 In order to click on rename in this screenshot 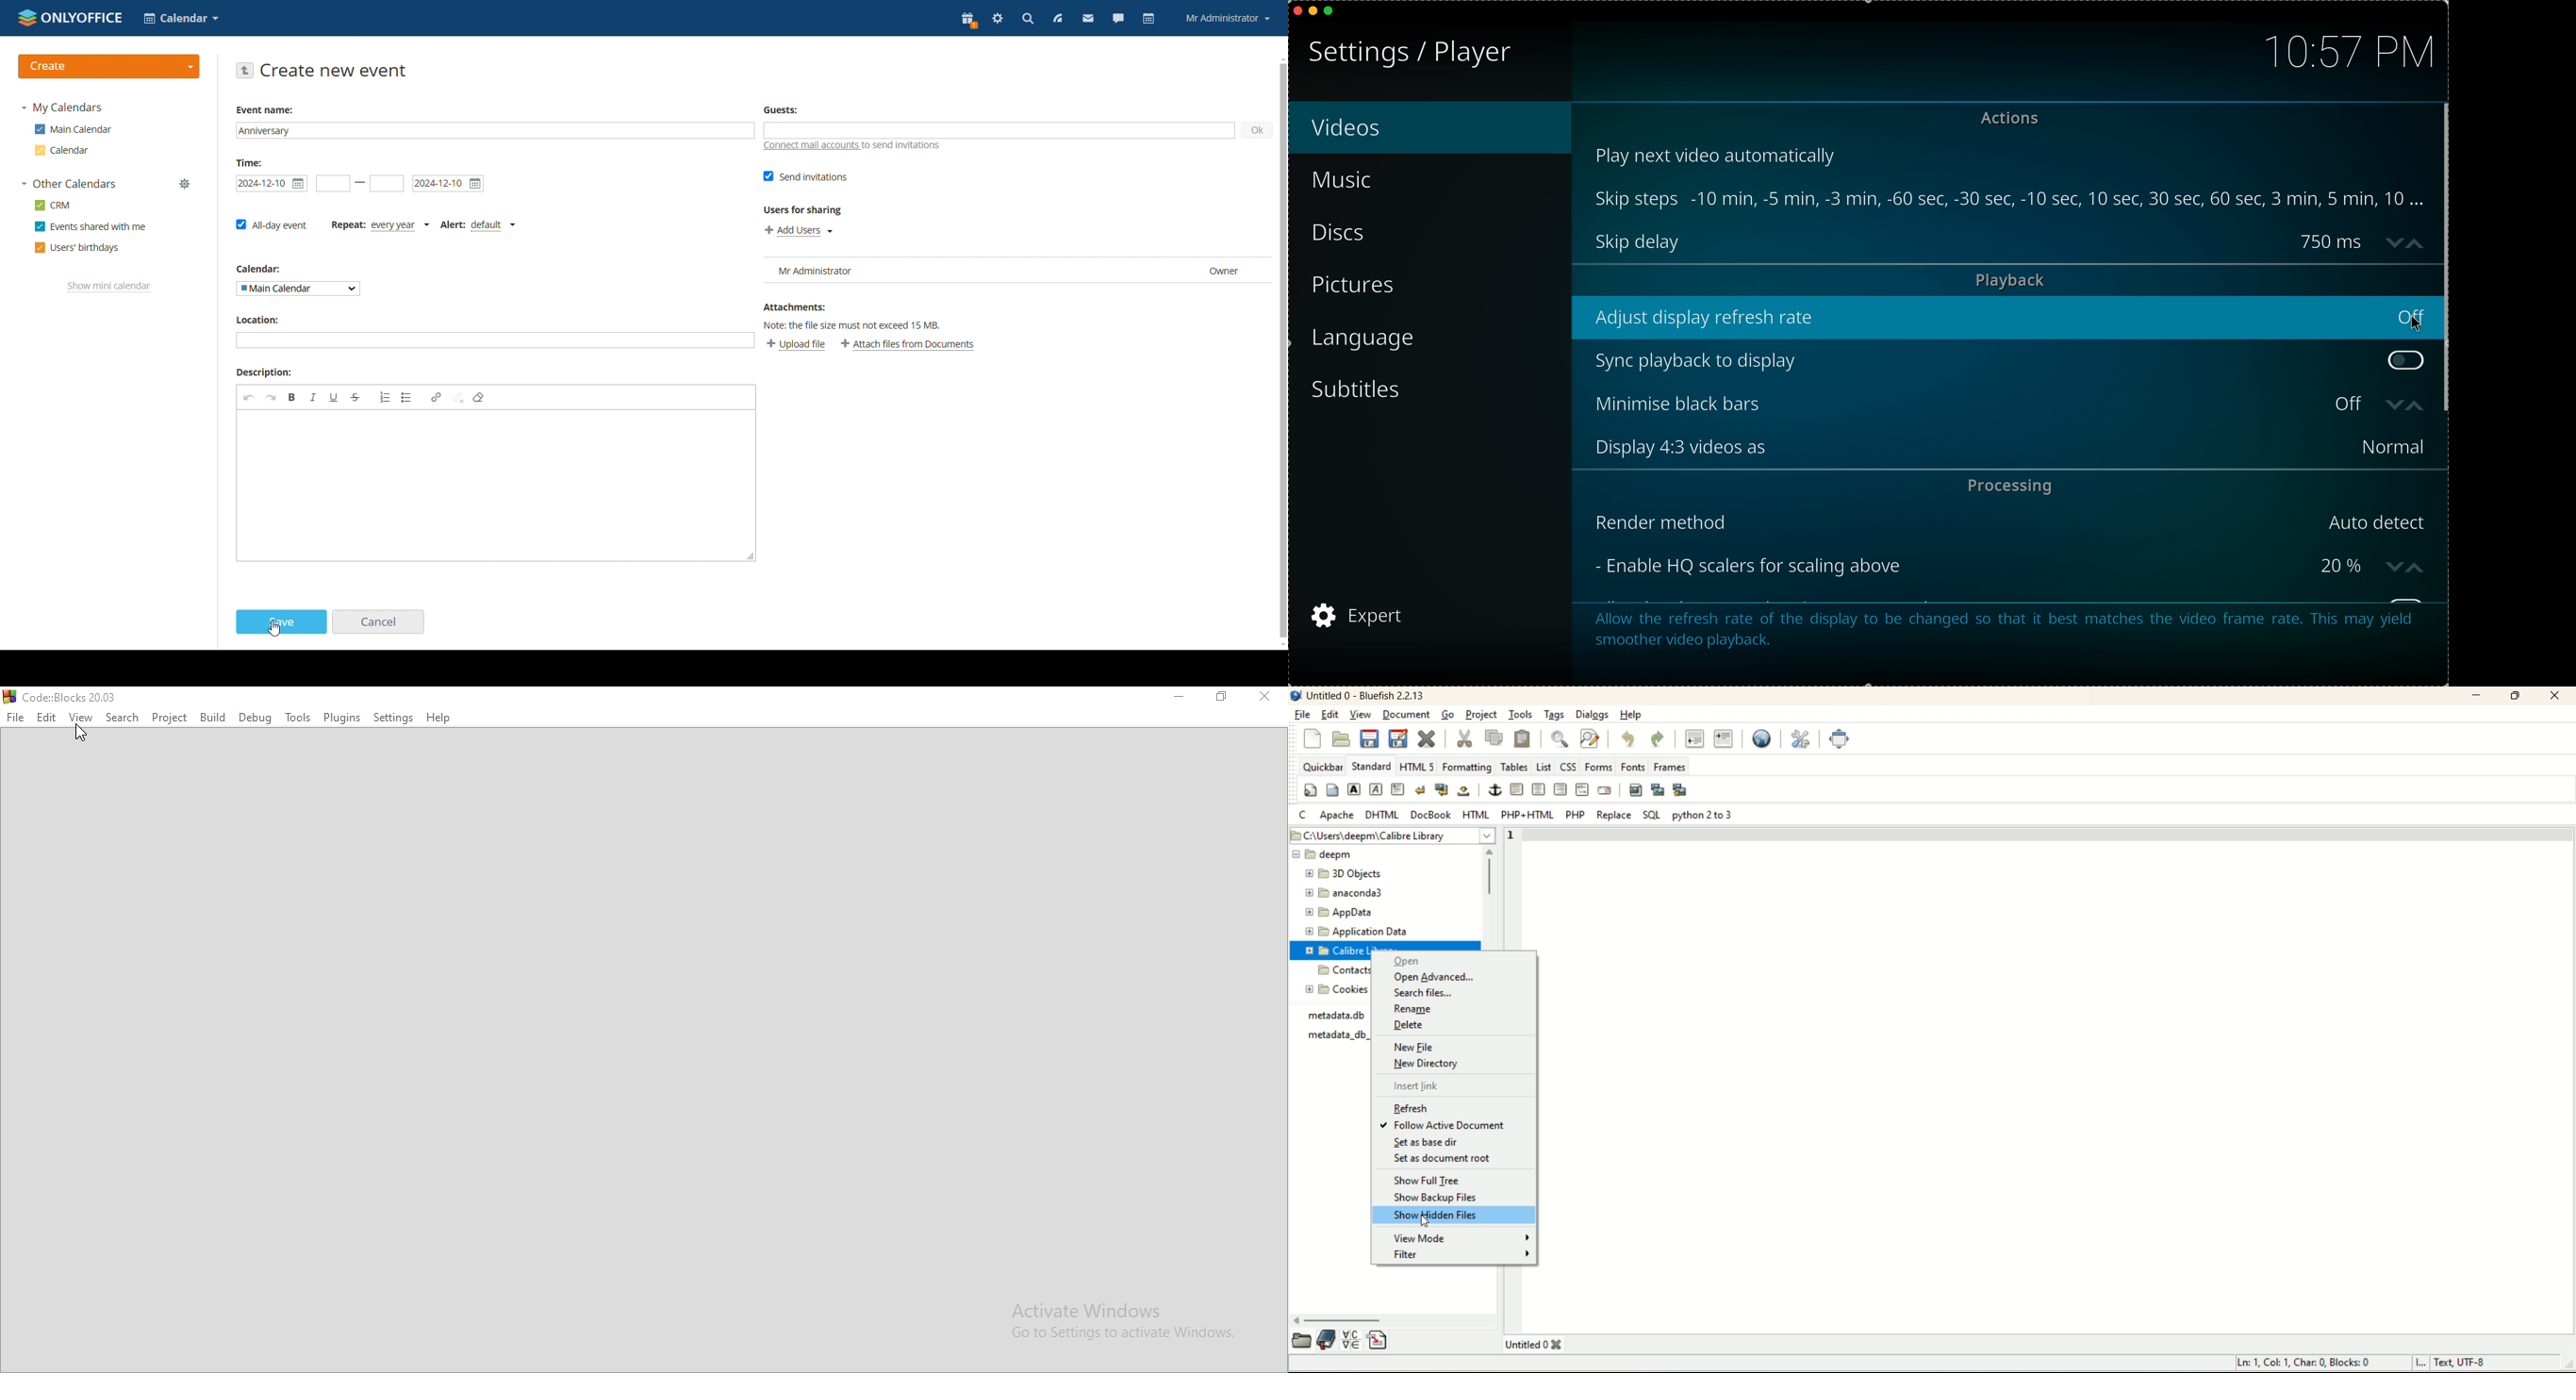, I will do `click(1416, 1010)`.